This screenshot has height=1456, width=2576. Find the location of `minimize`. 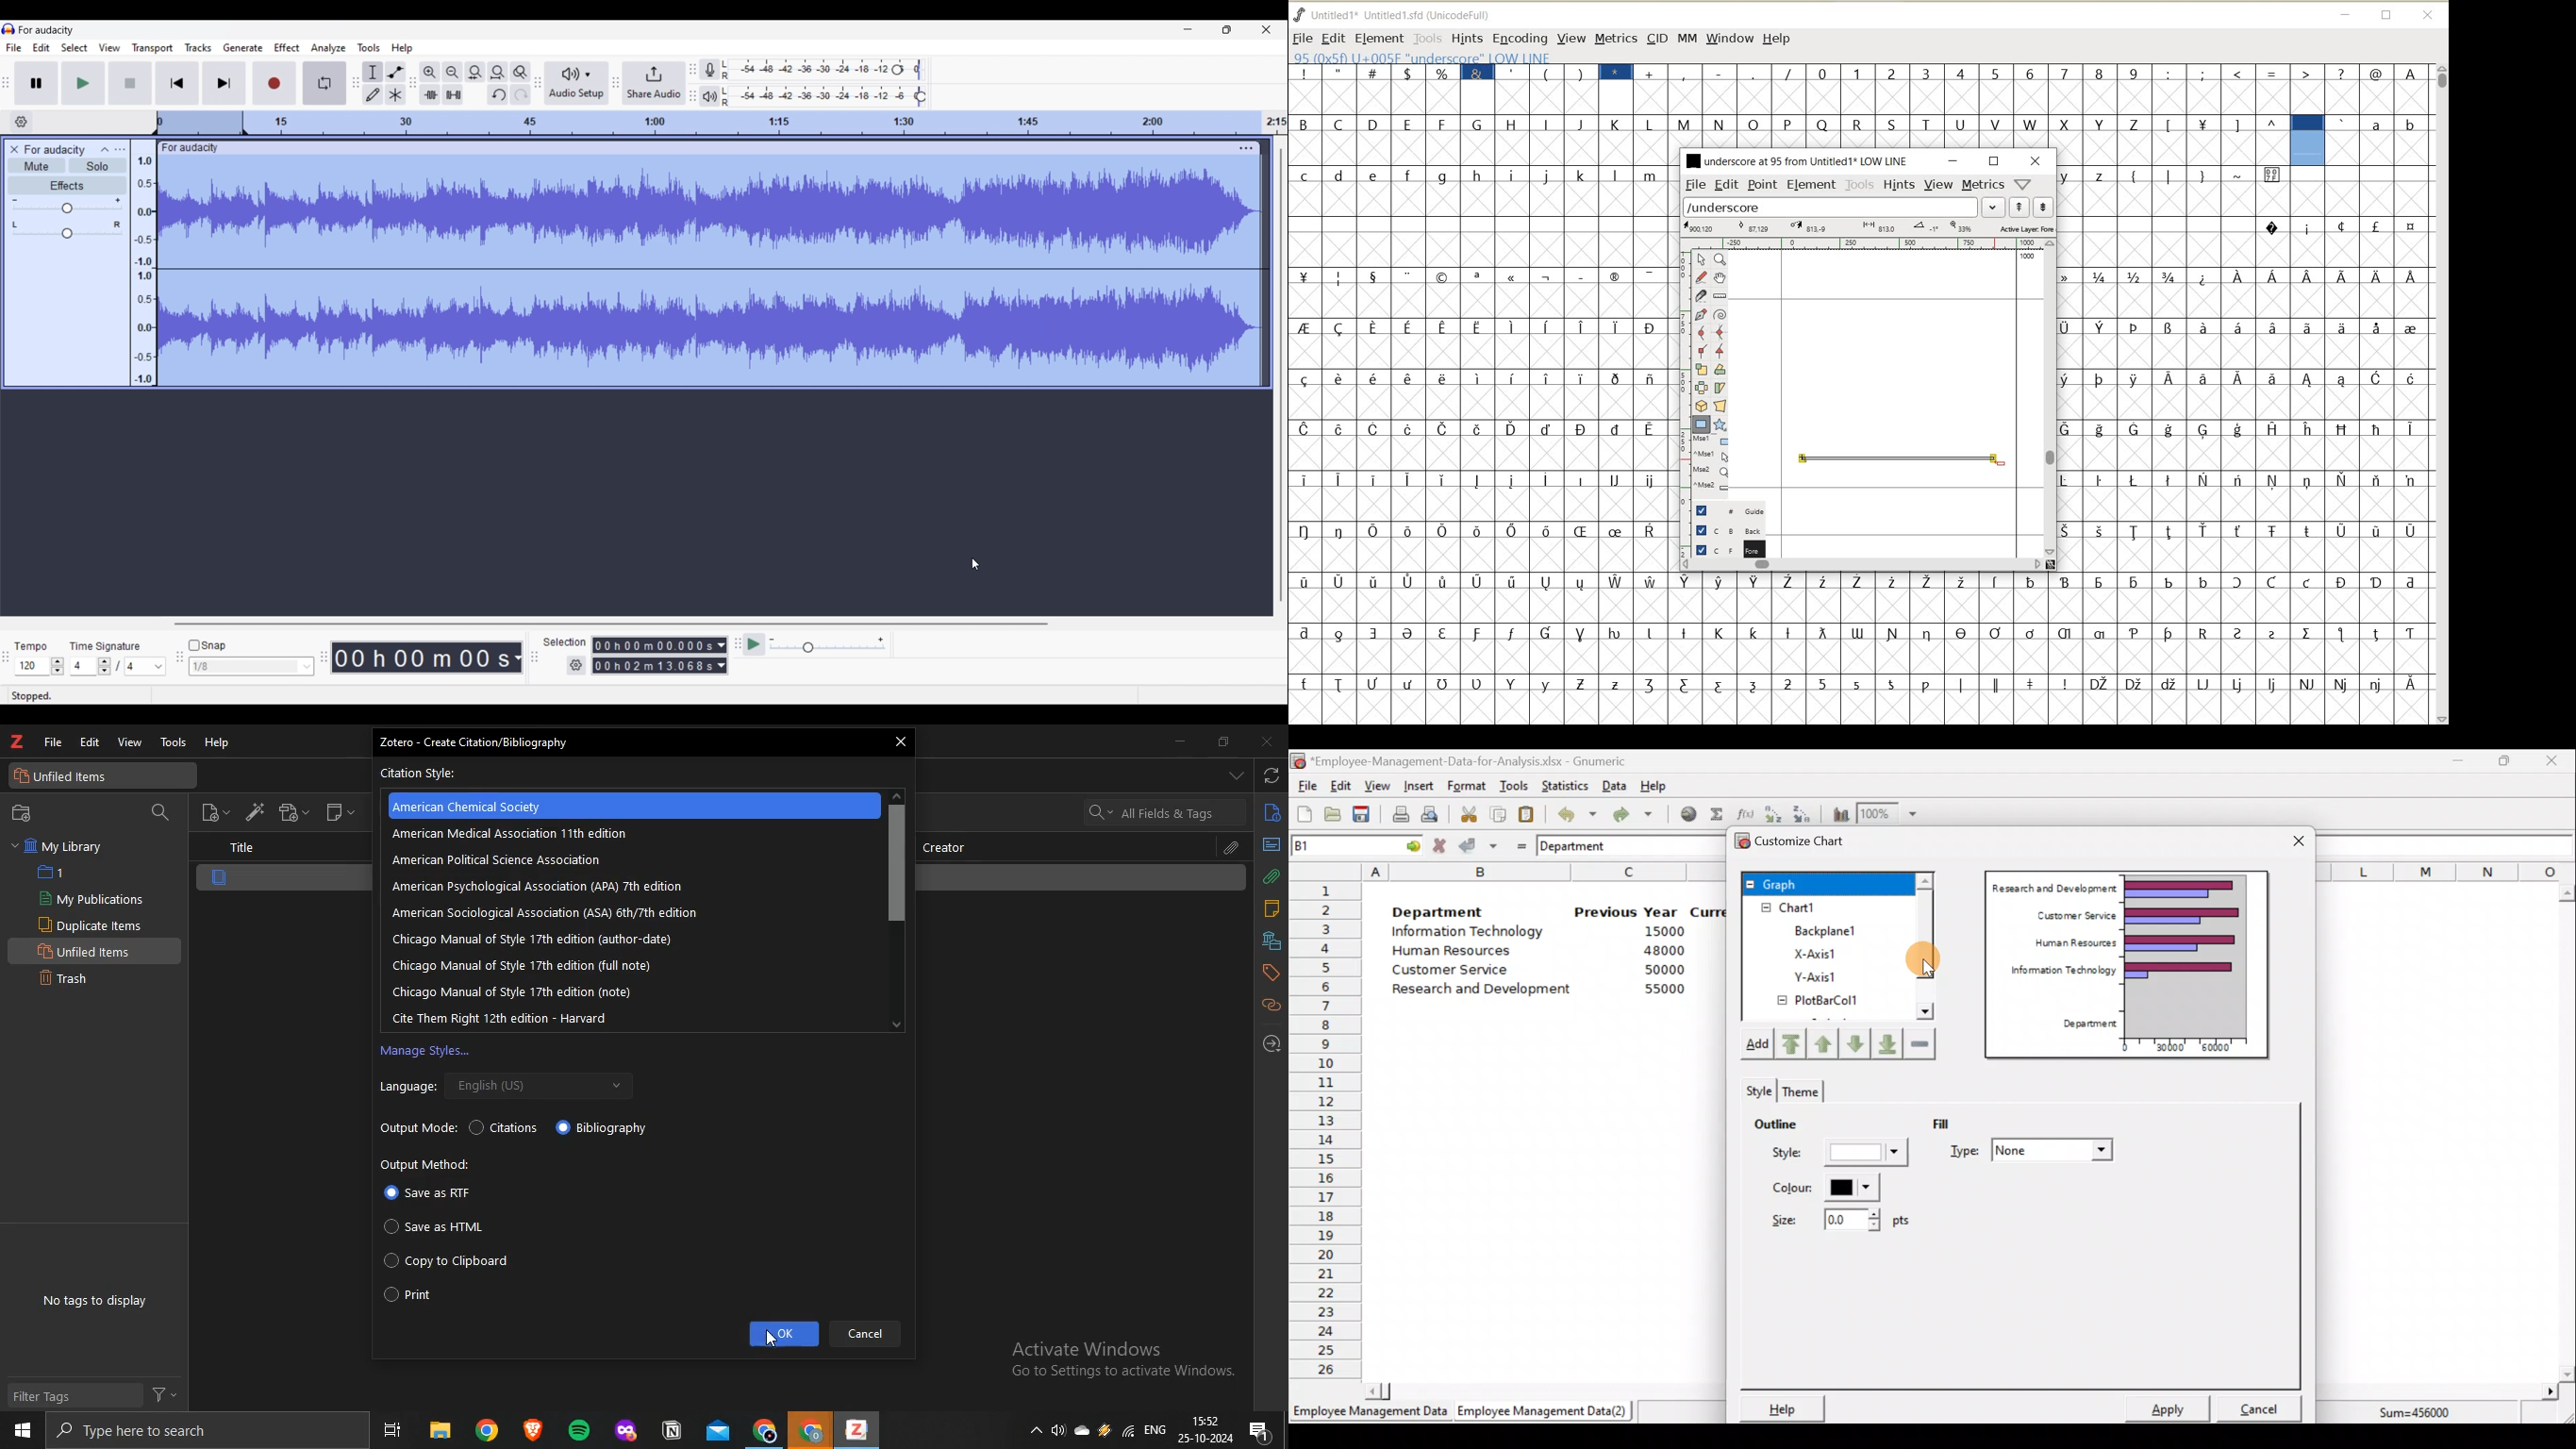

minimize is located at coordinates (1184, 742).